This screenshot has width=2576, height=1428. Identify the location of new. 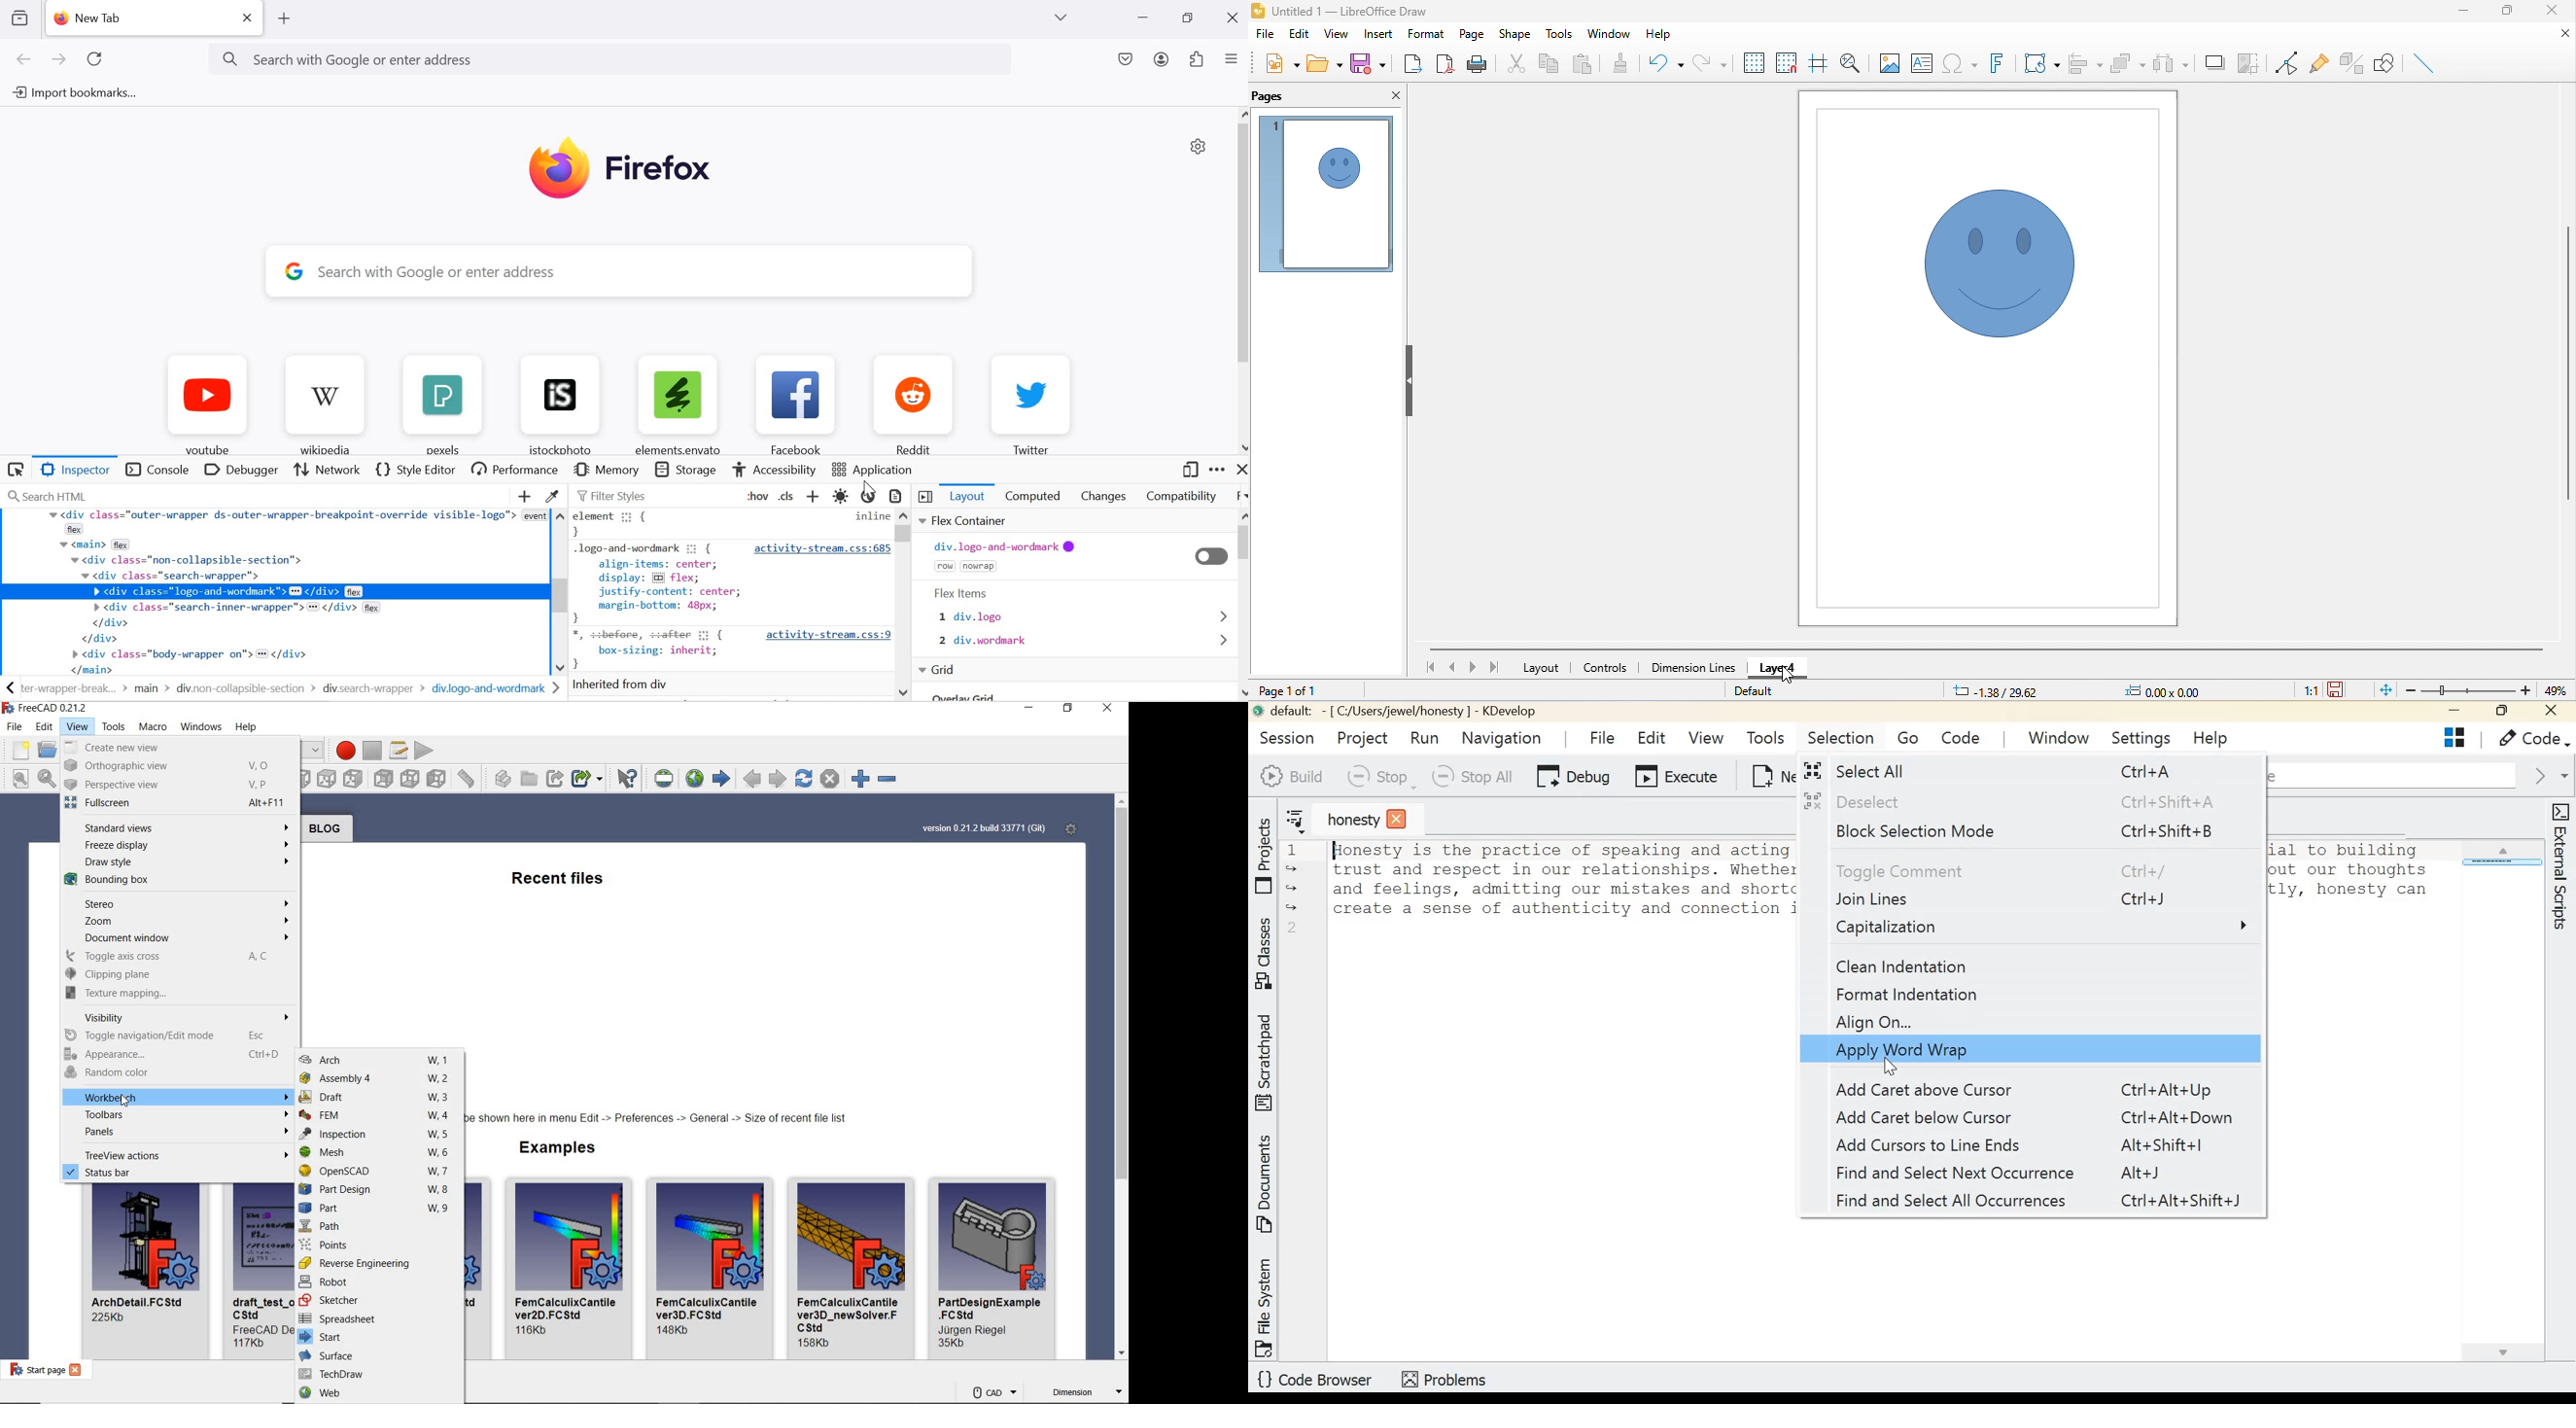
(1281, 66).